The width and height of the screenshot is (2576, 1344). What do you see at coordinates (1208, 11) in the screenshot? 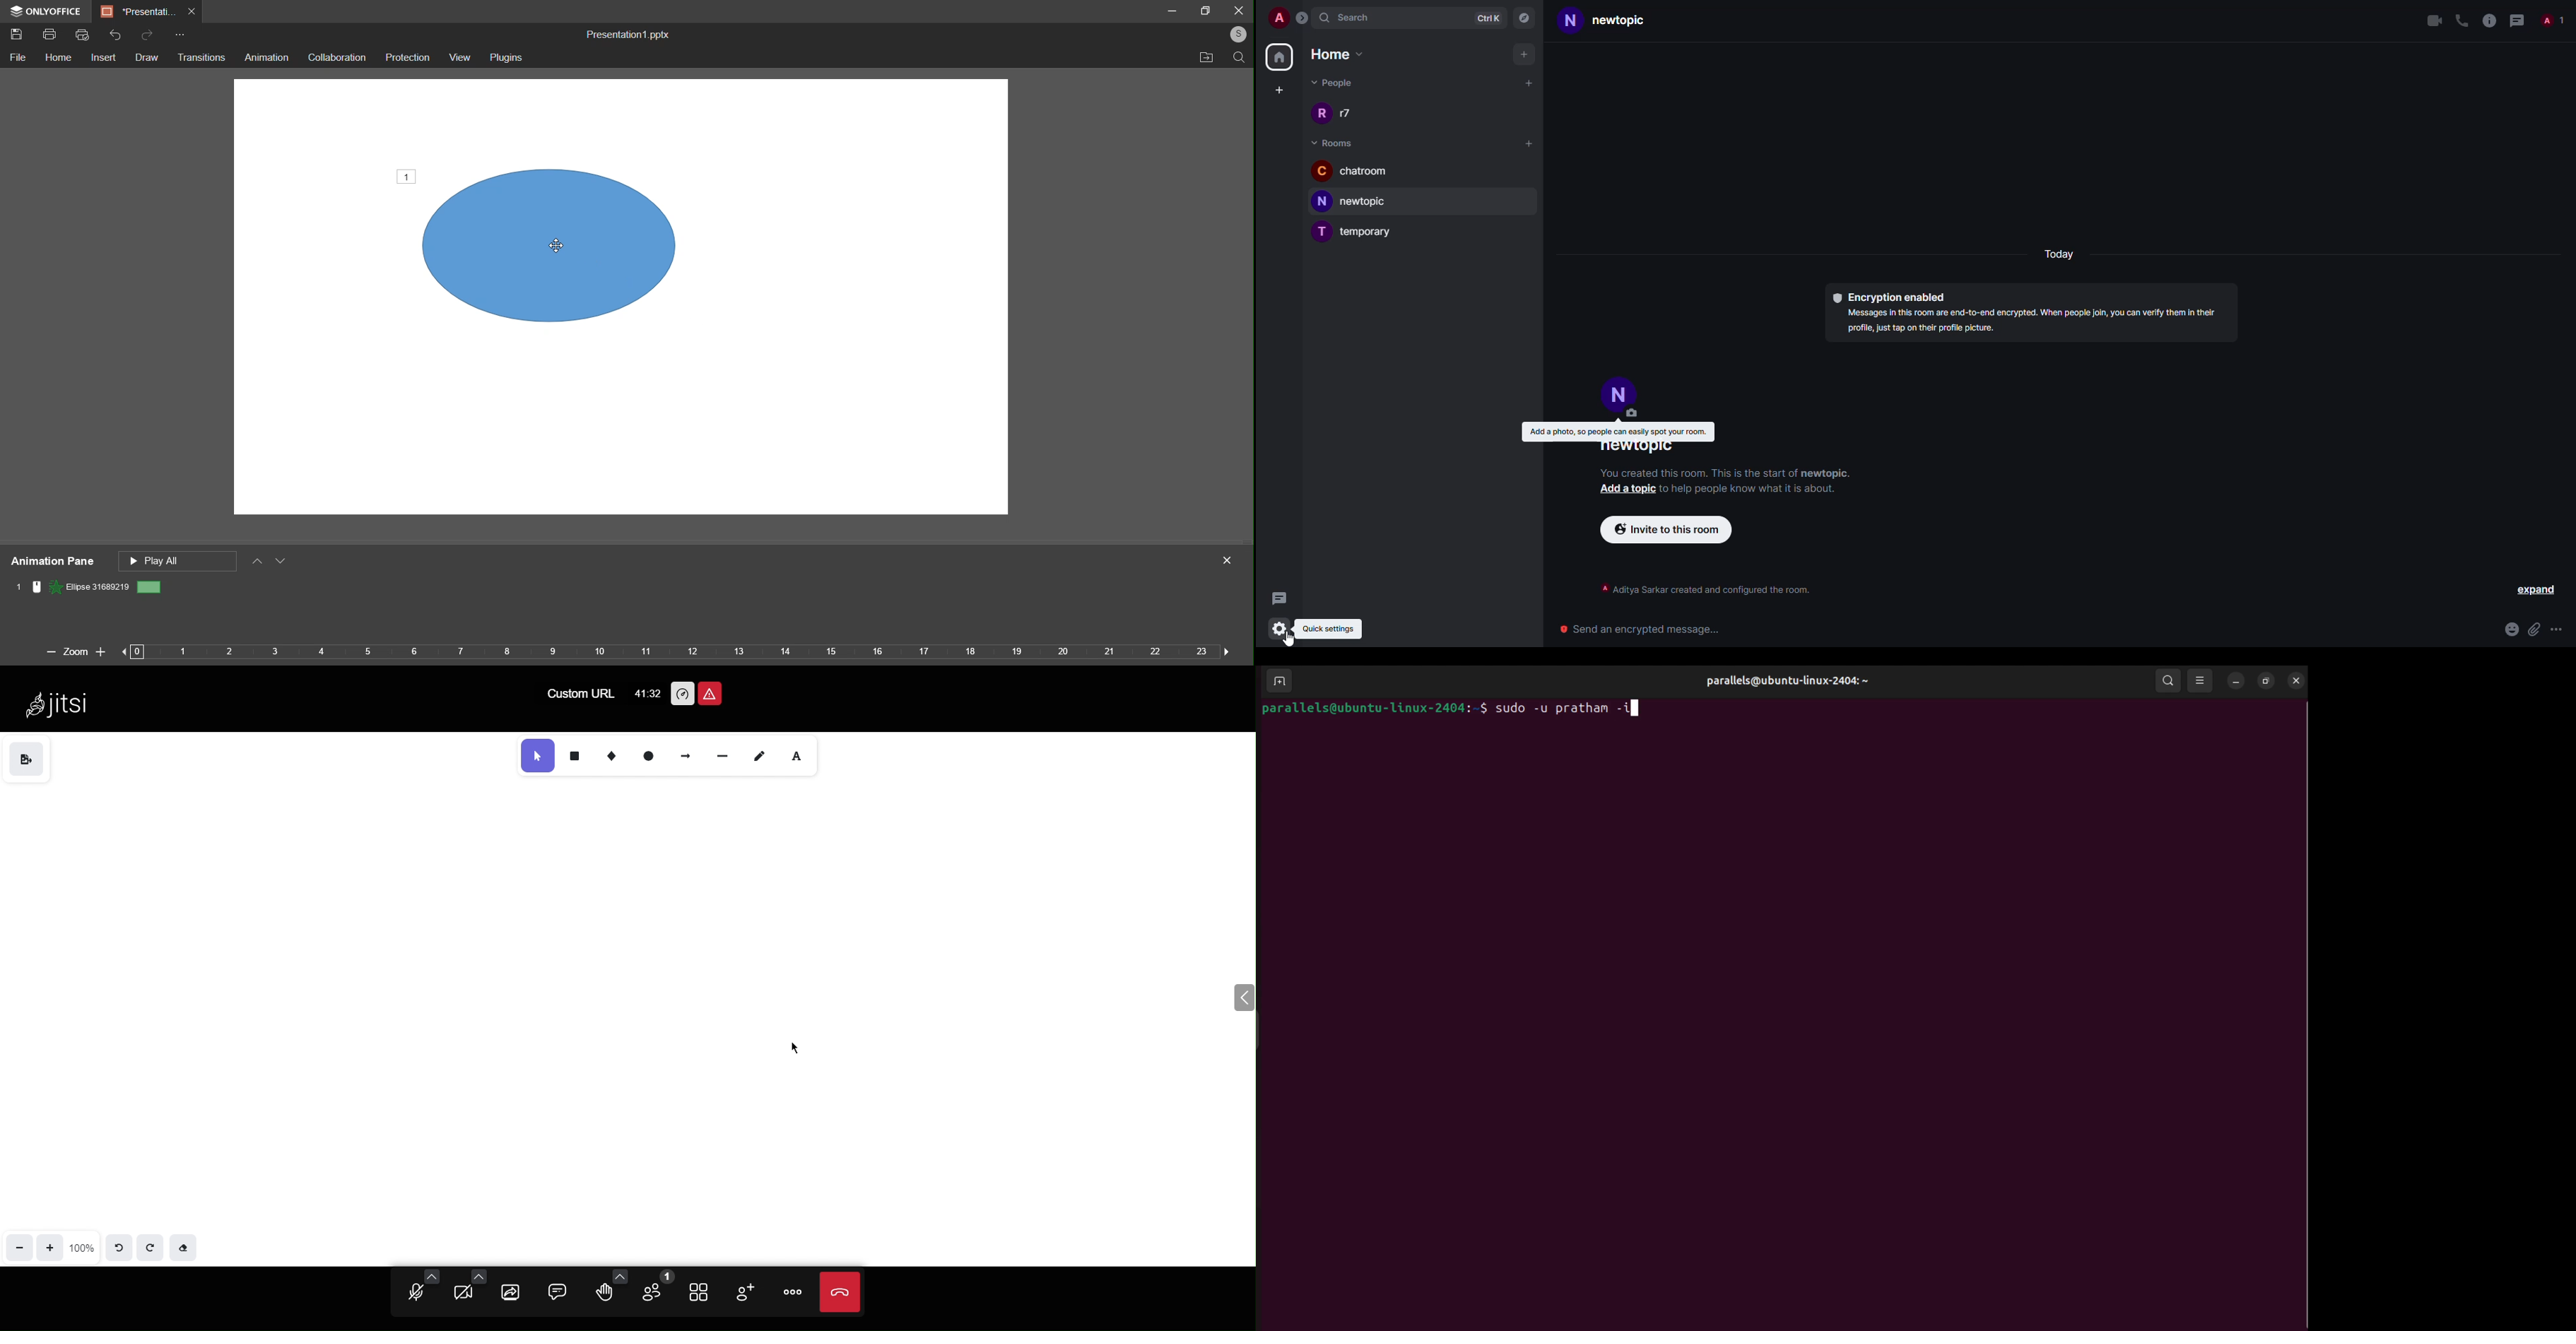
I see `maximize` at bounding box center [1208, 11].